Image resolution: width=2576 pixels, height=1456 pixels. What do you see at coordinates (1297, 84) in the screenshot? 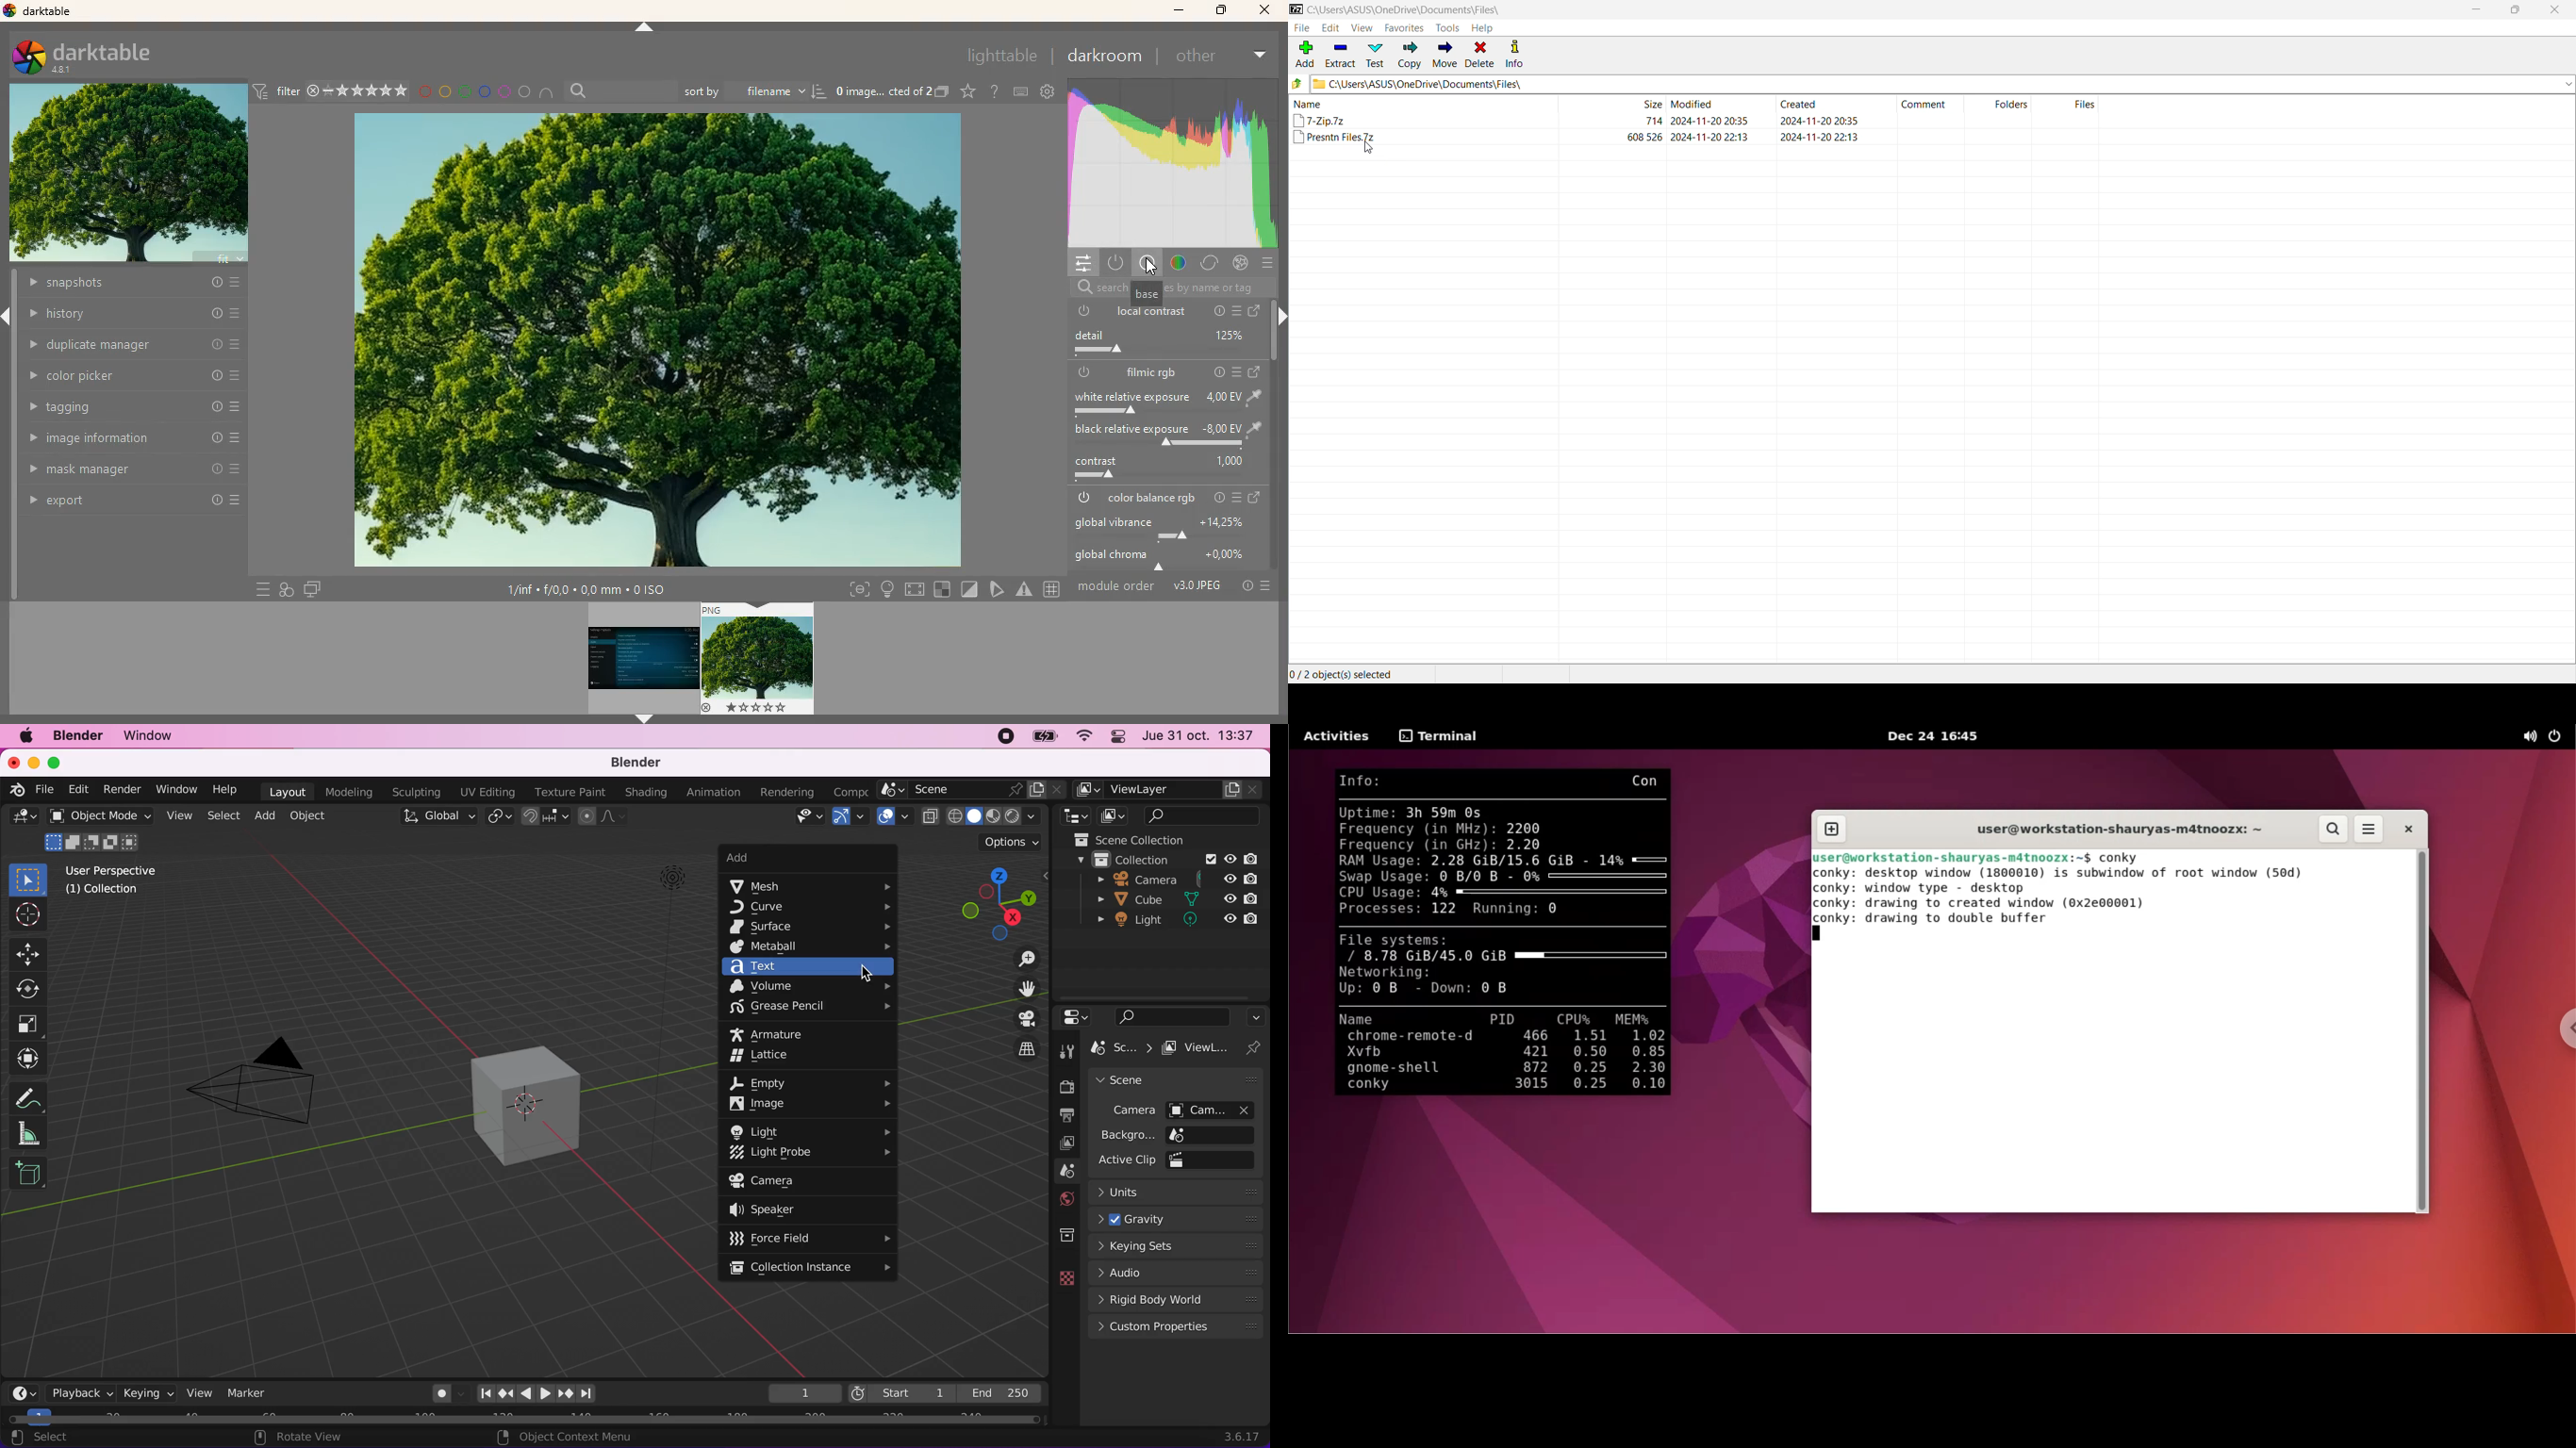
I see `Move Up one level` at bounding box center [1297, 84].